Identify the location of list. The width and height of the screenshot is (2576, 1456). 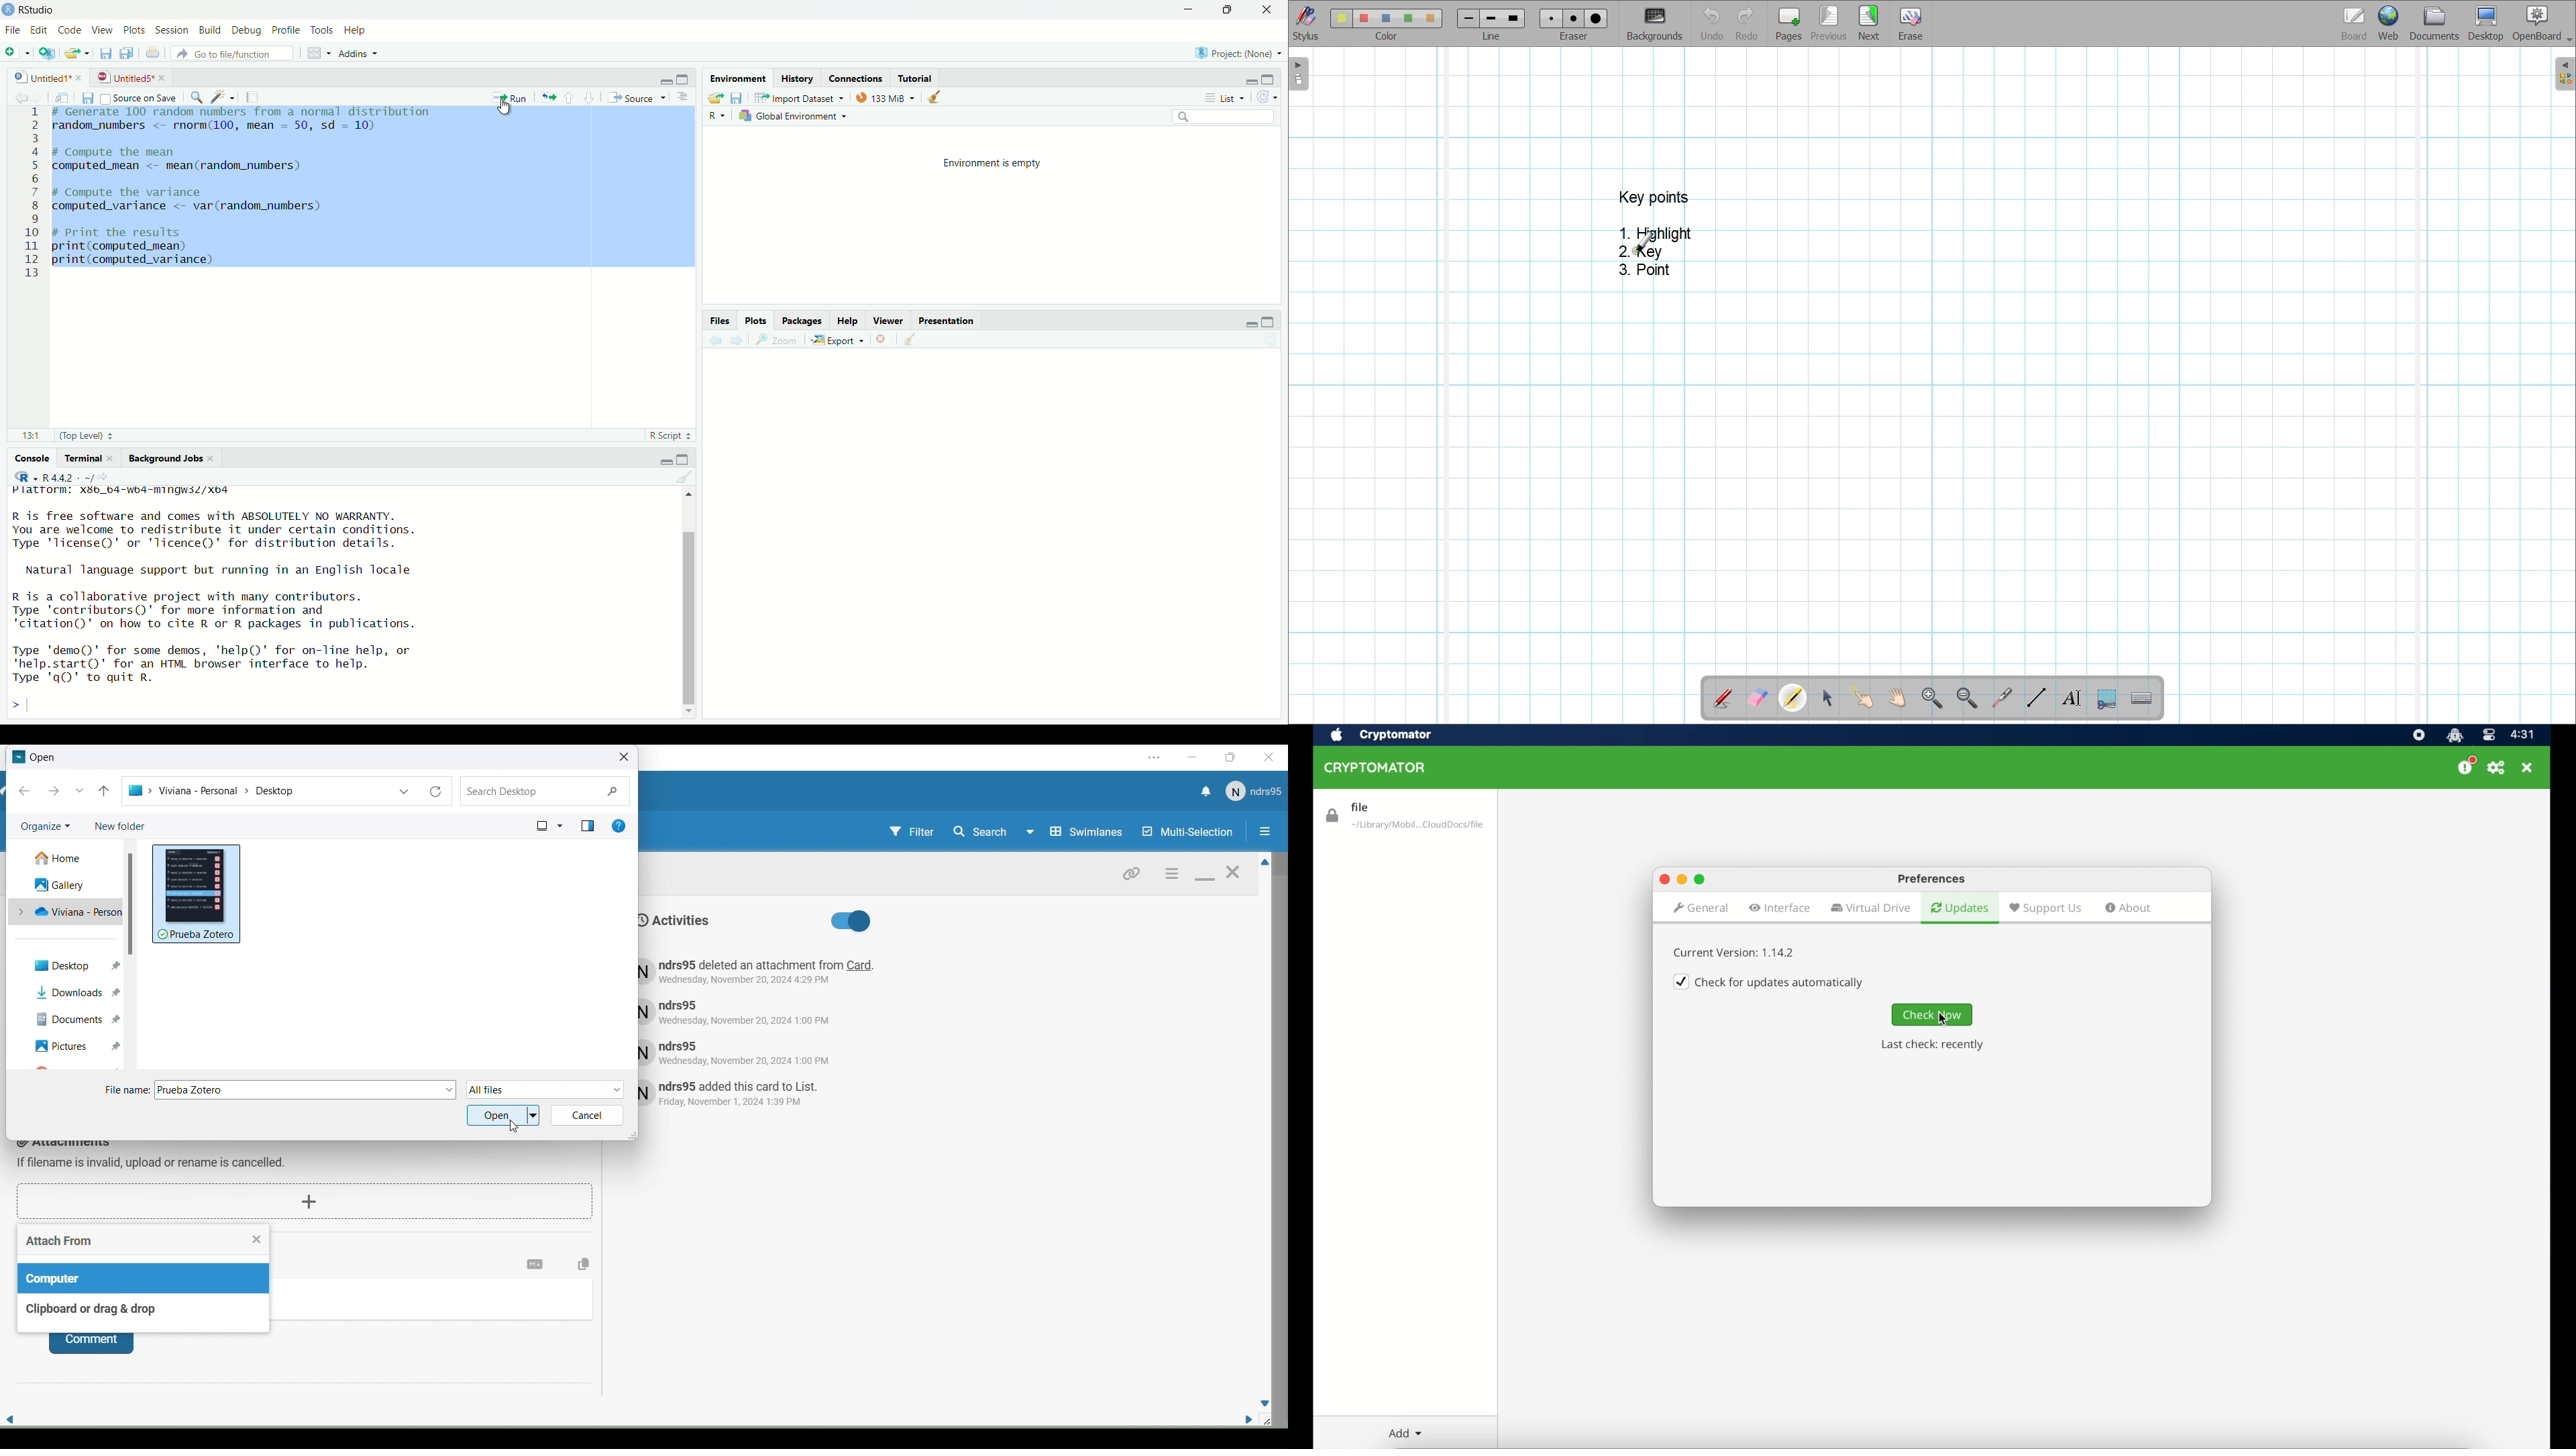
(1225, 99).